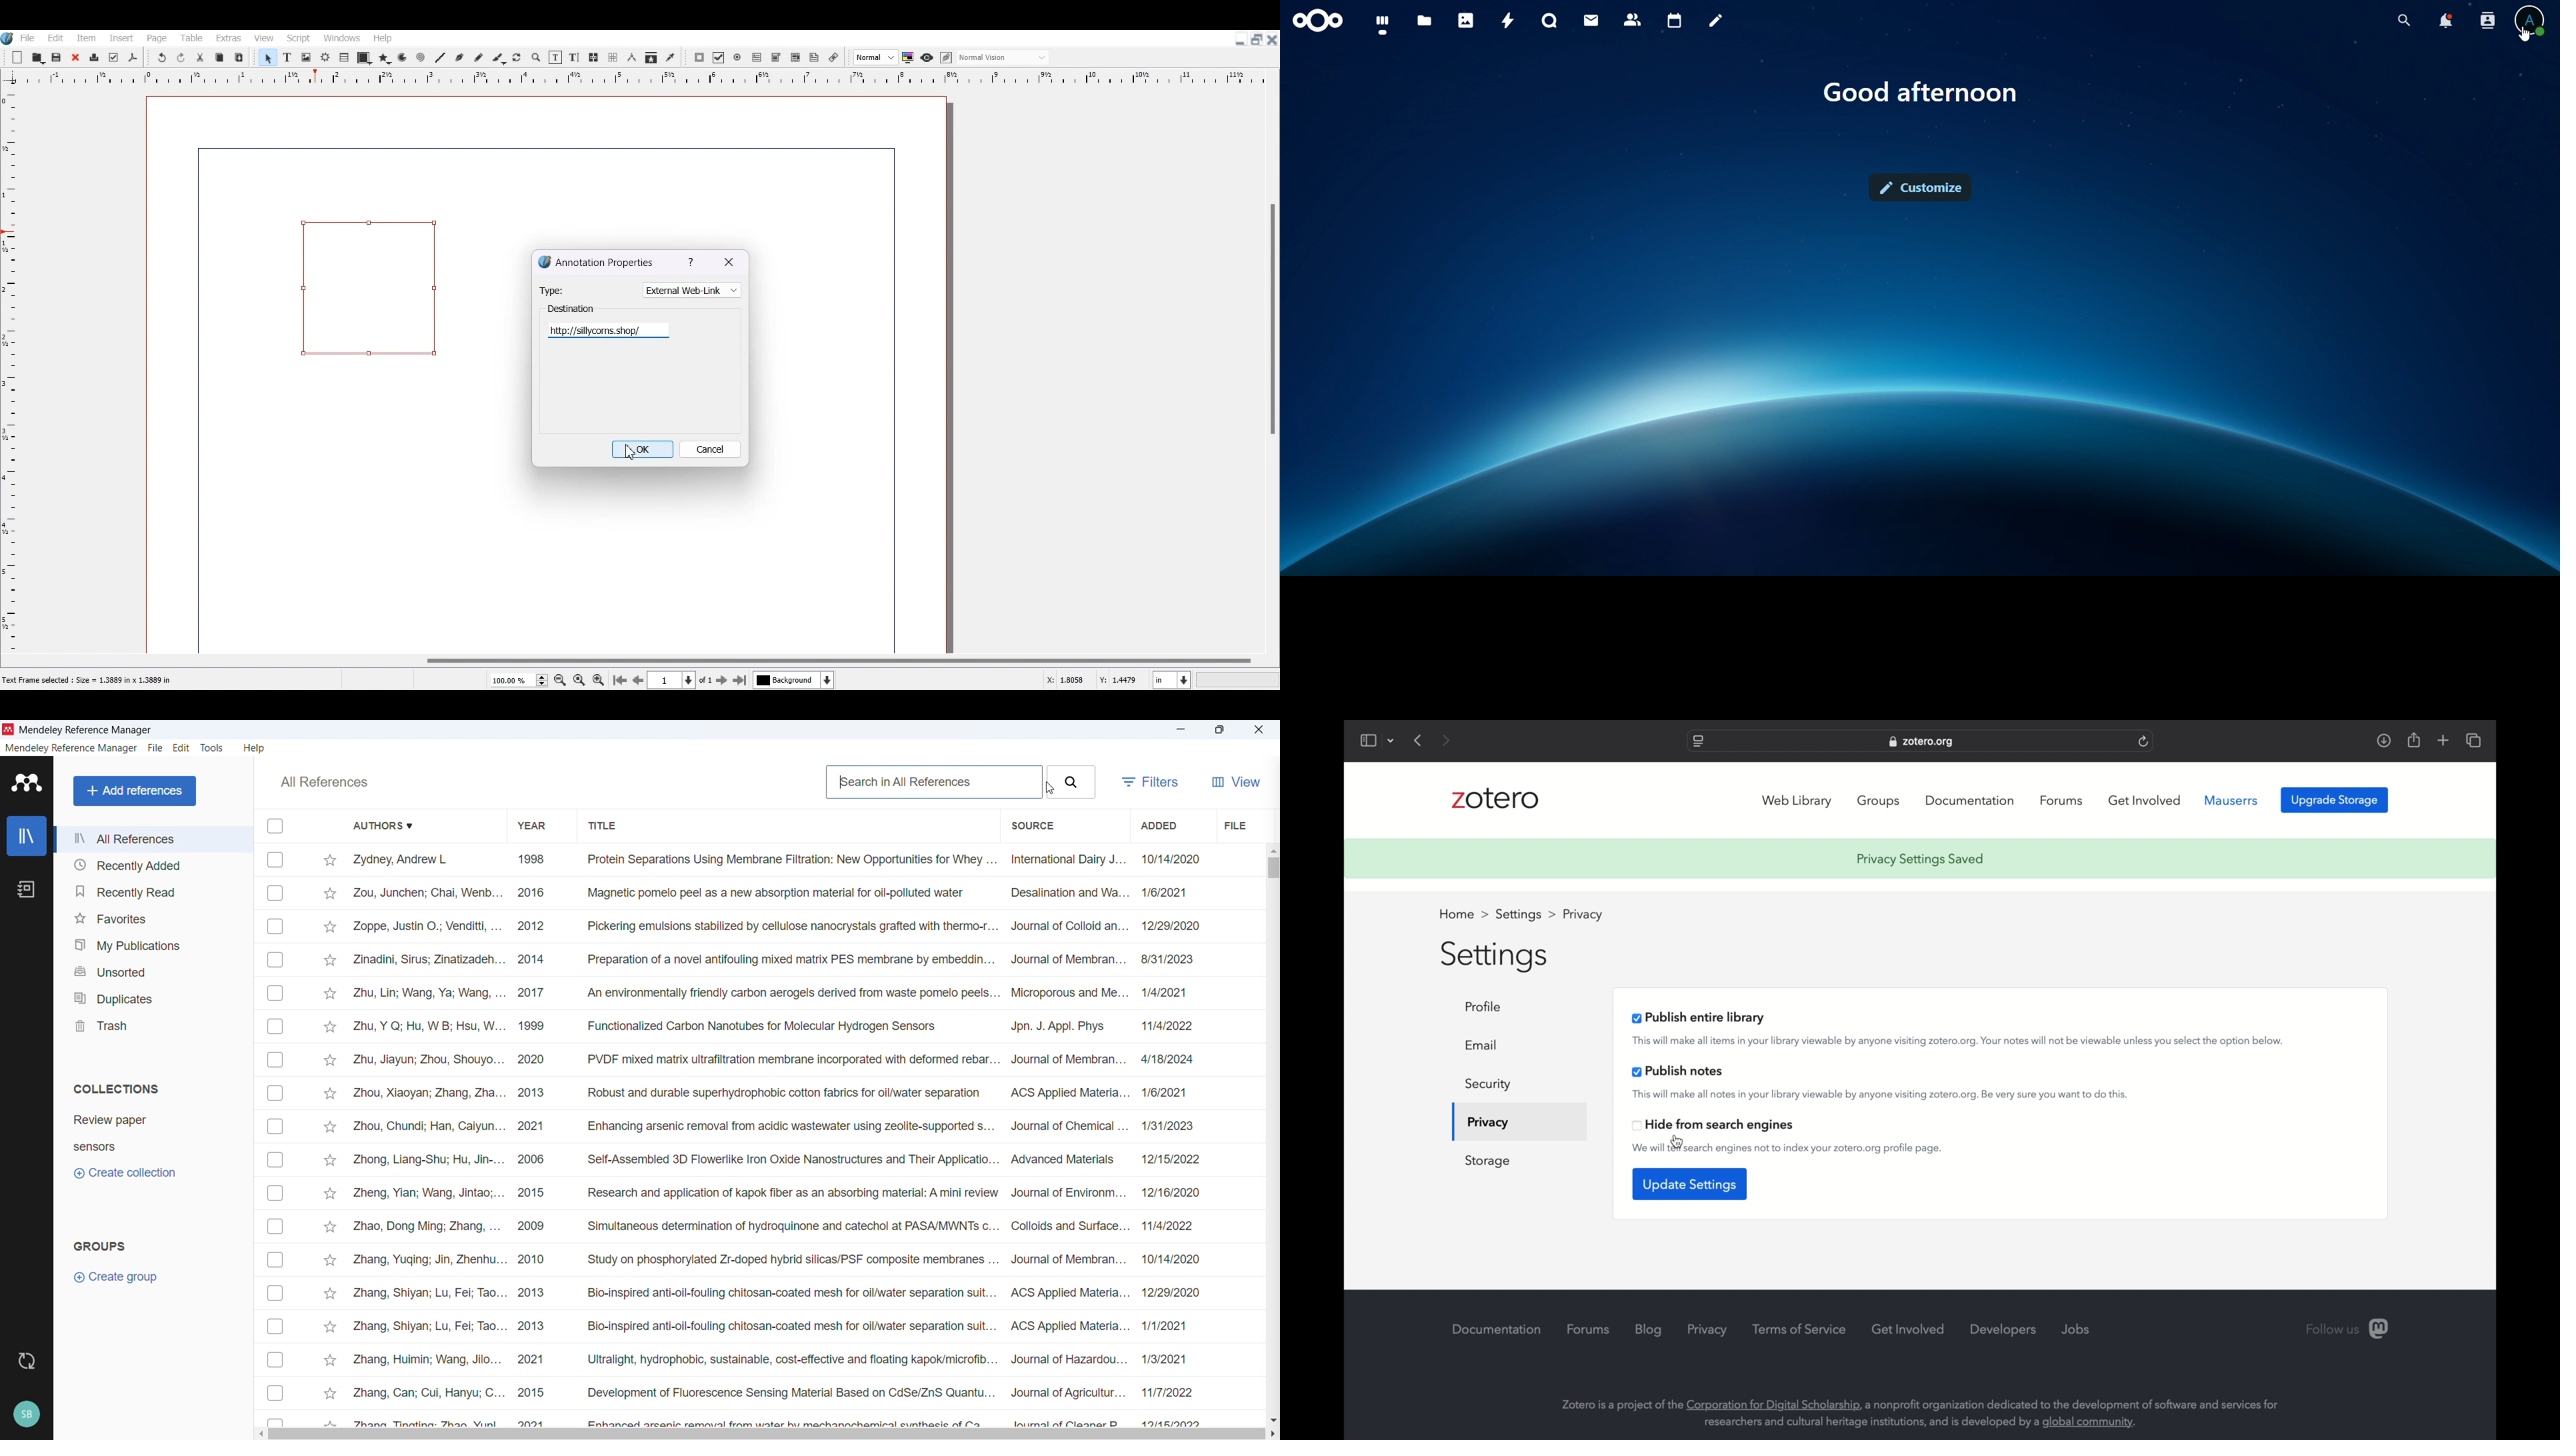  I want to click on Type, so click(552, 289).